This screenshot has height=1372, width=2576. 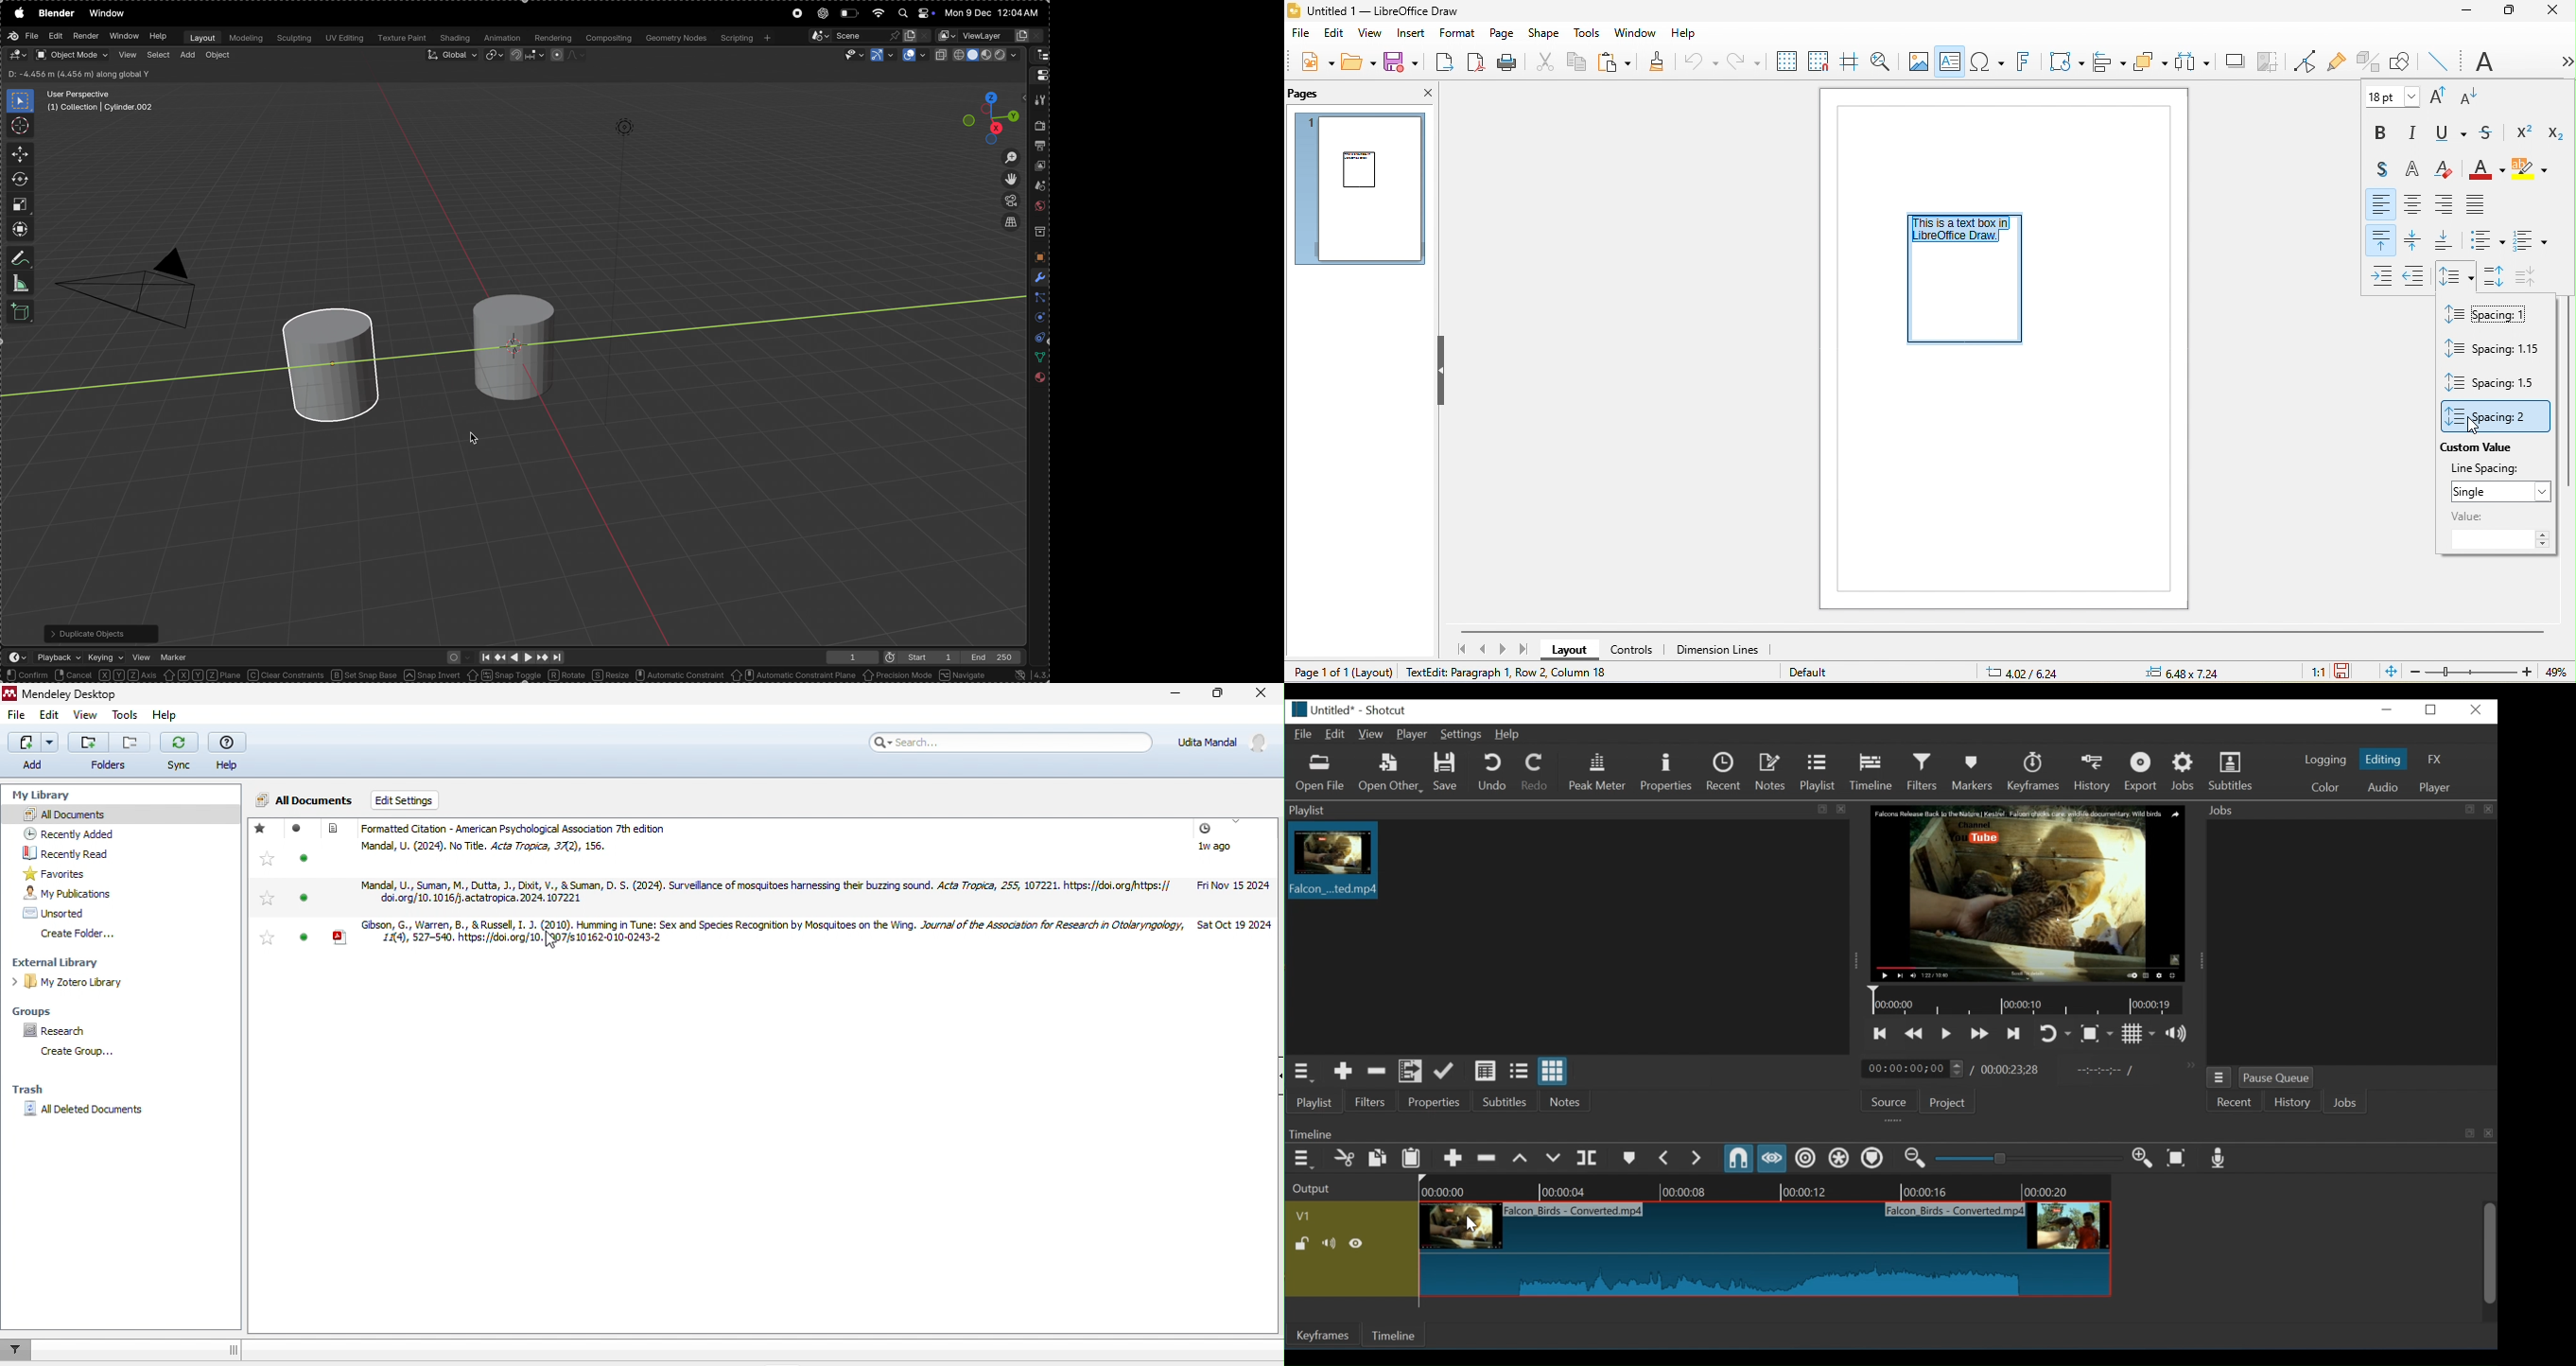 What do you see at coordinates (1579, 64) in the screenshot?
I see `copy` at bounding box center [1579, 64].